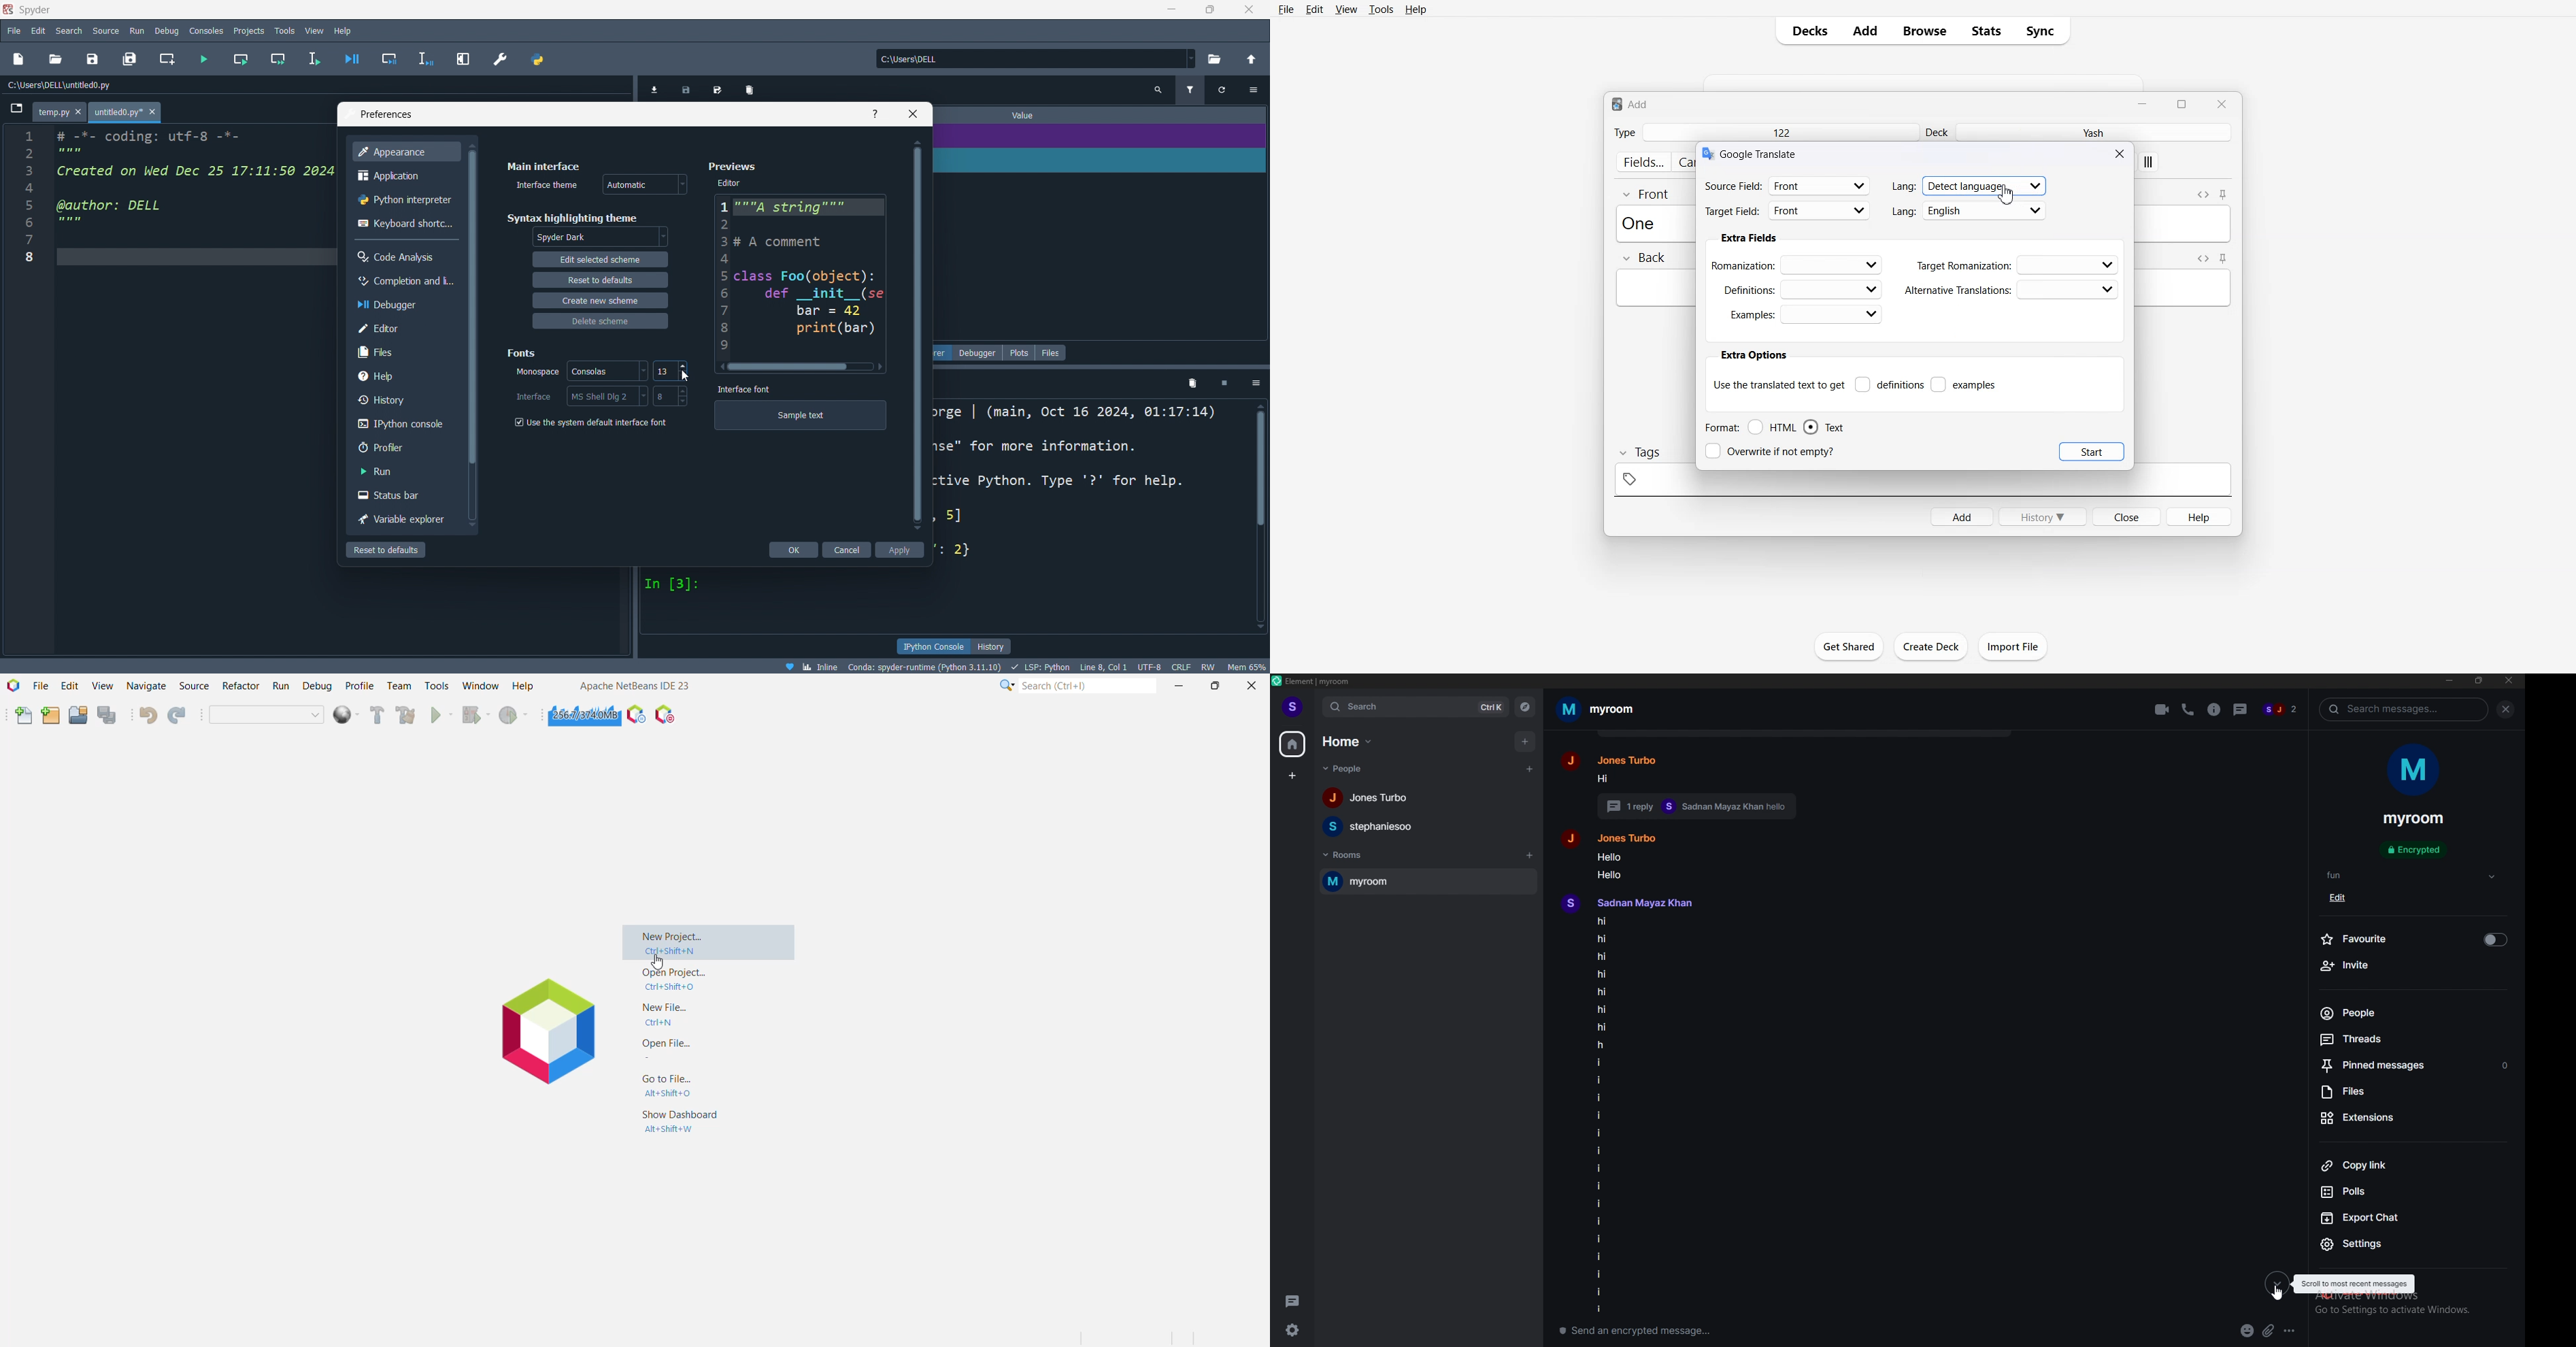 Image resolution: width=2576 pixels, height=1372 pixels. What do you see at coordinates (688, 87) in the screenshot?
I see `save` at bounding box center [688, 87].